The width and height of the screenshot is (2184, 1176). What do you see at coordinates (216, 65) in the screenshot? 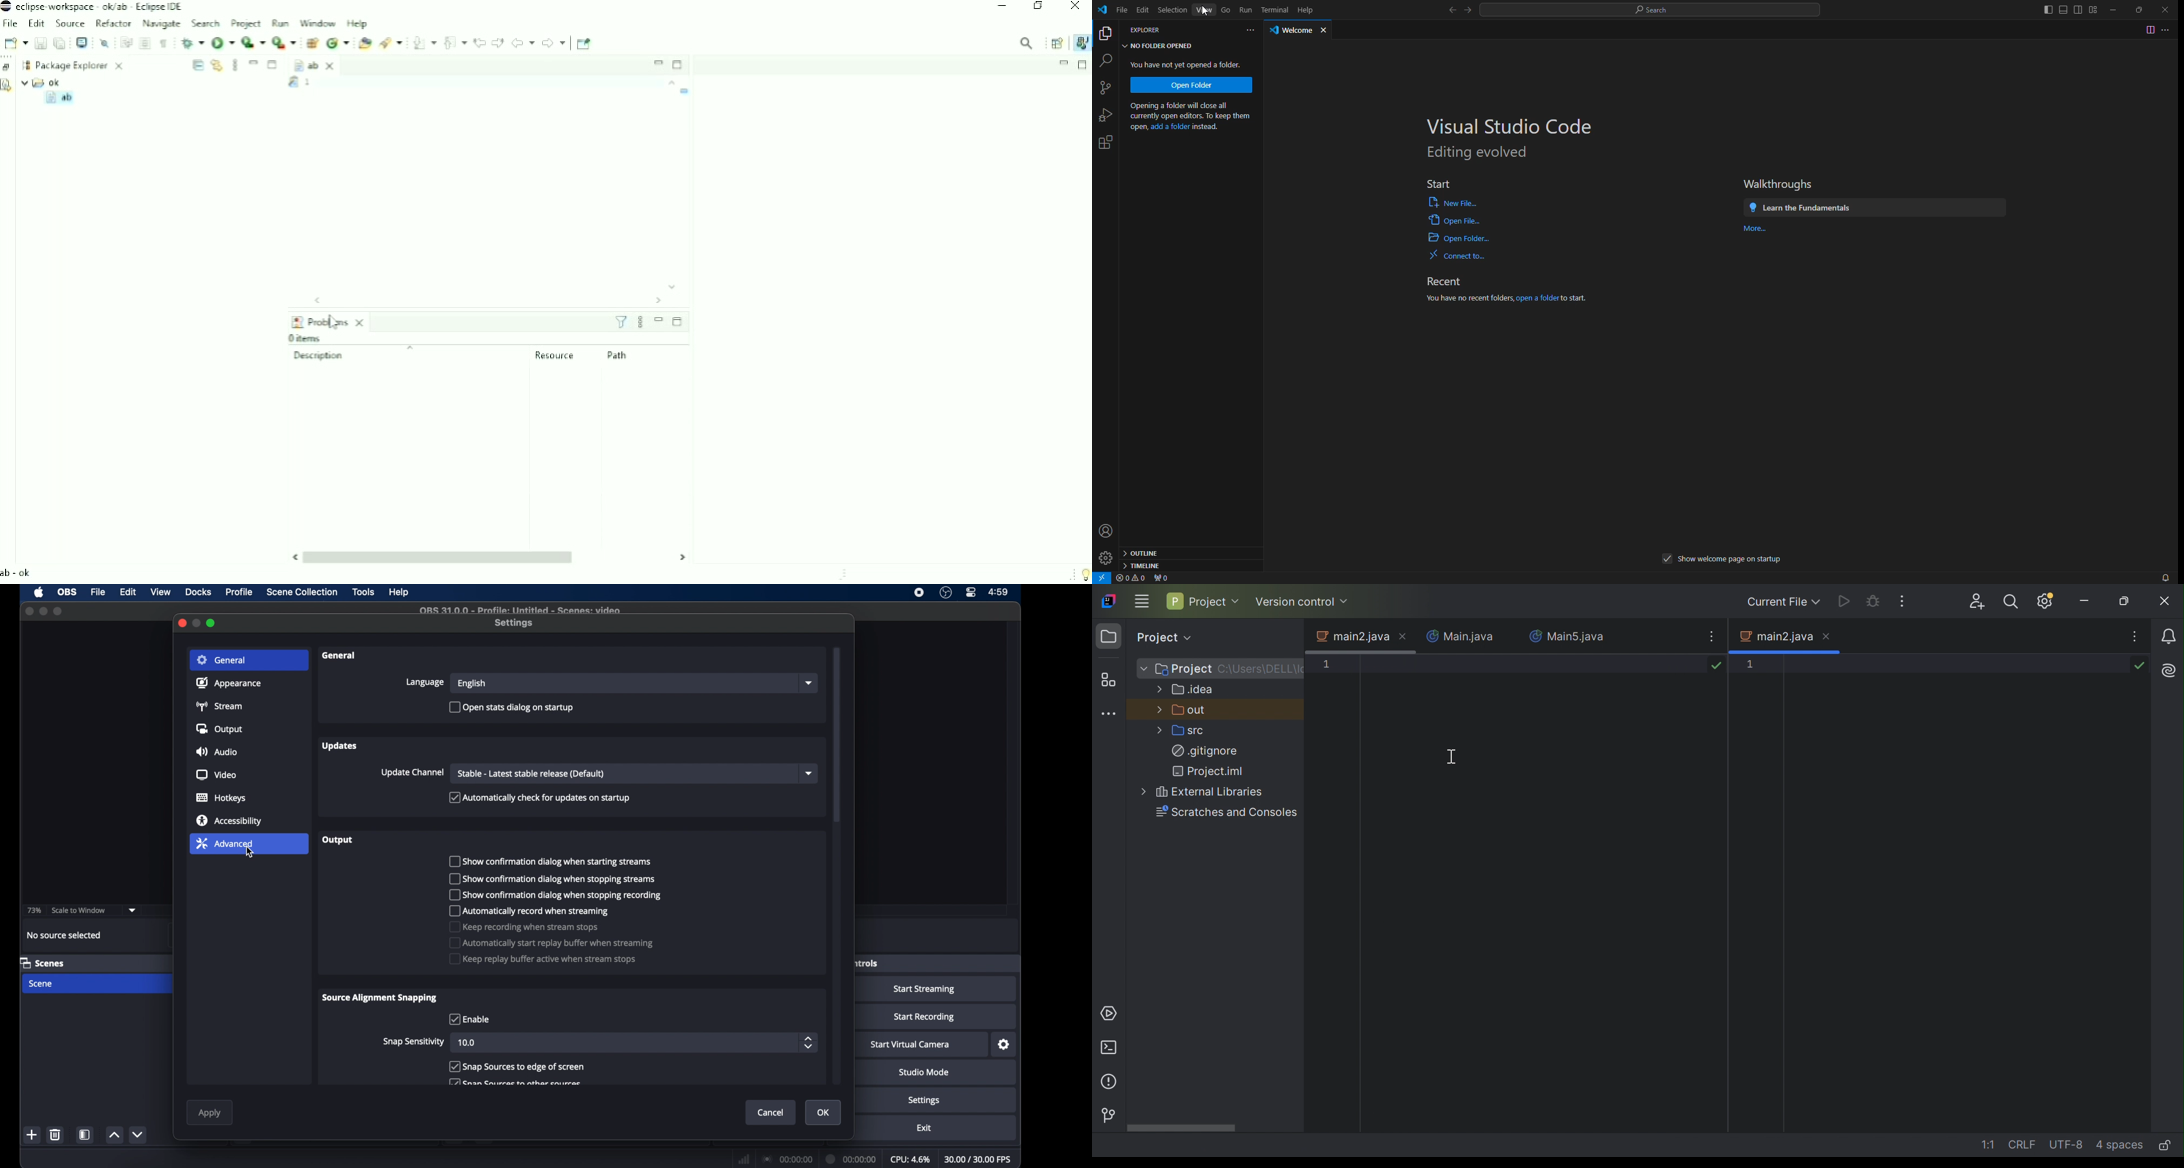
I see `Link with Editor` at bounding box center [216, 65].